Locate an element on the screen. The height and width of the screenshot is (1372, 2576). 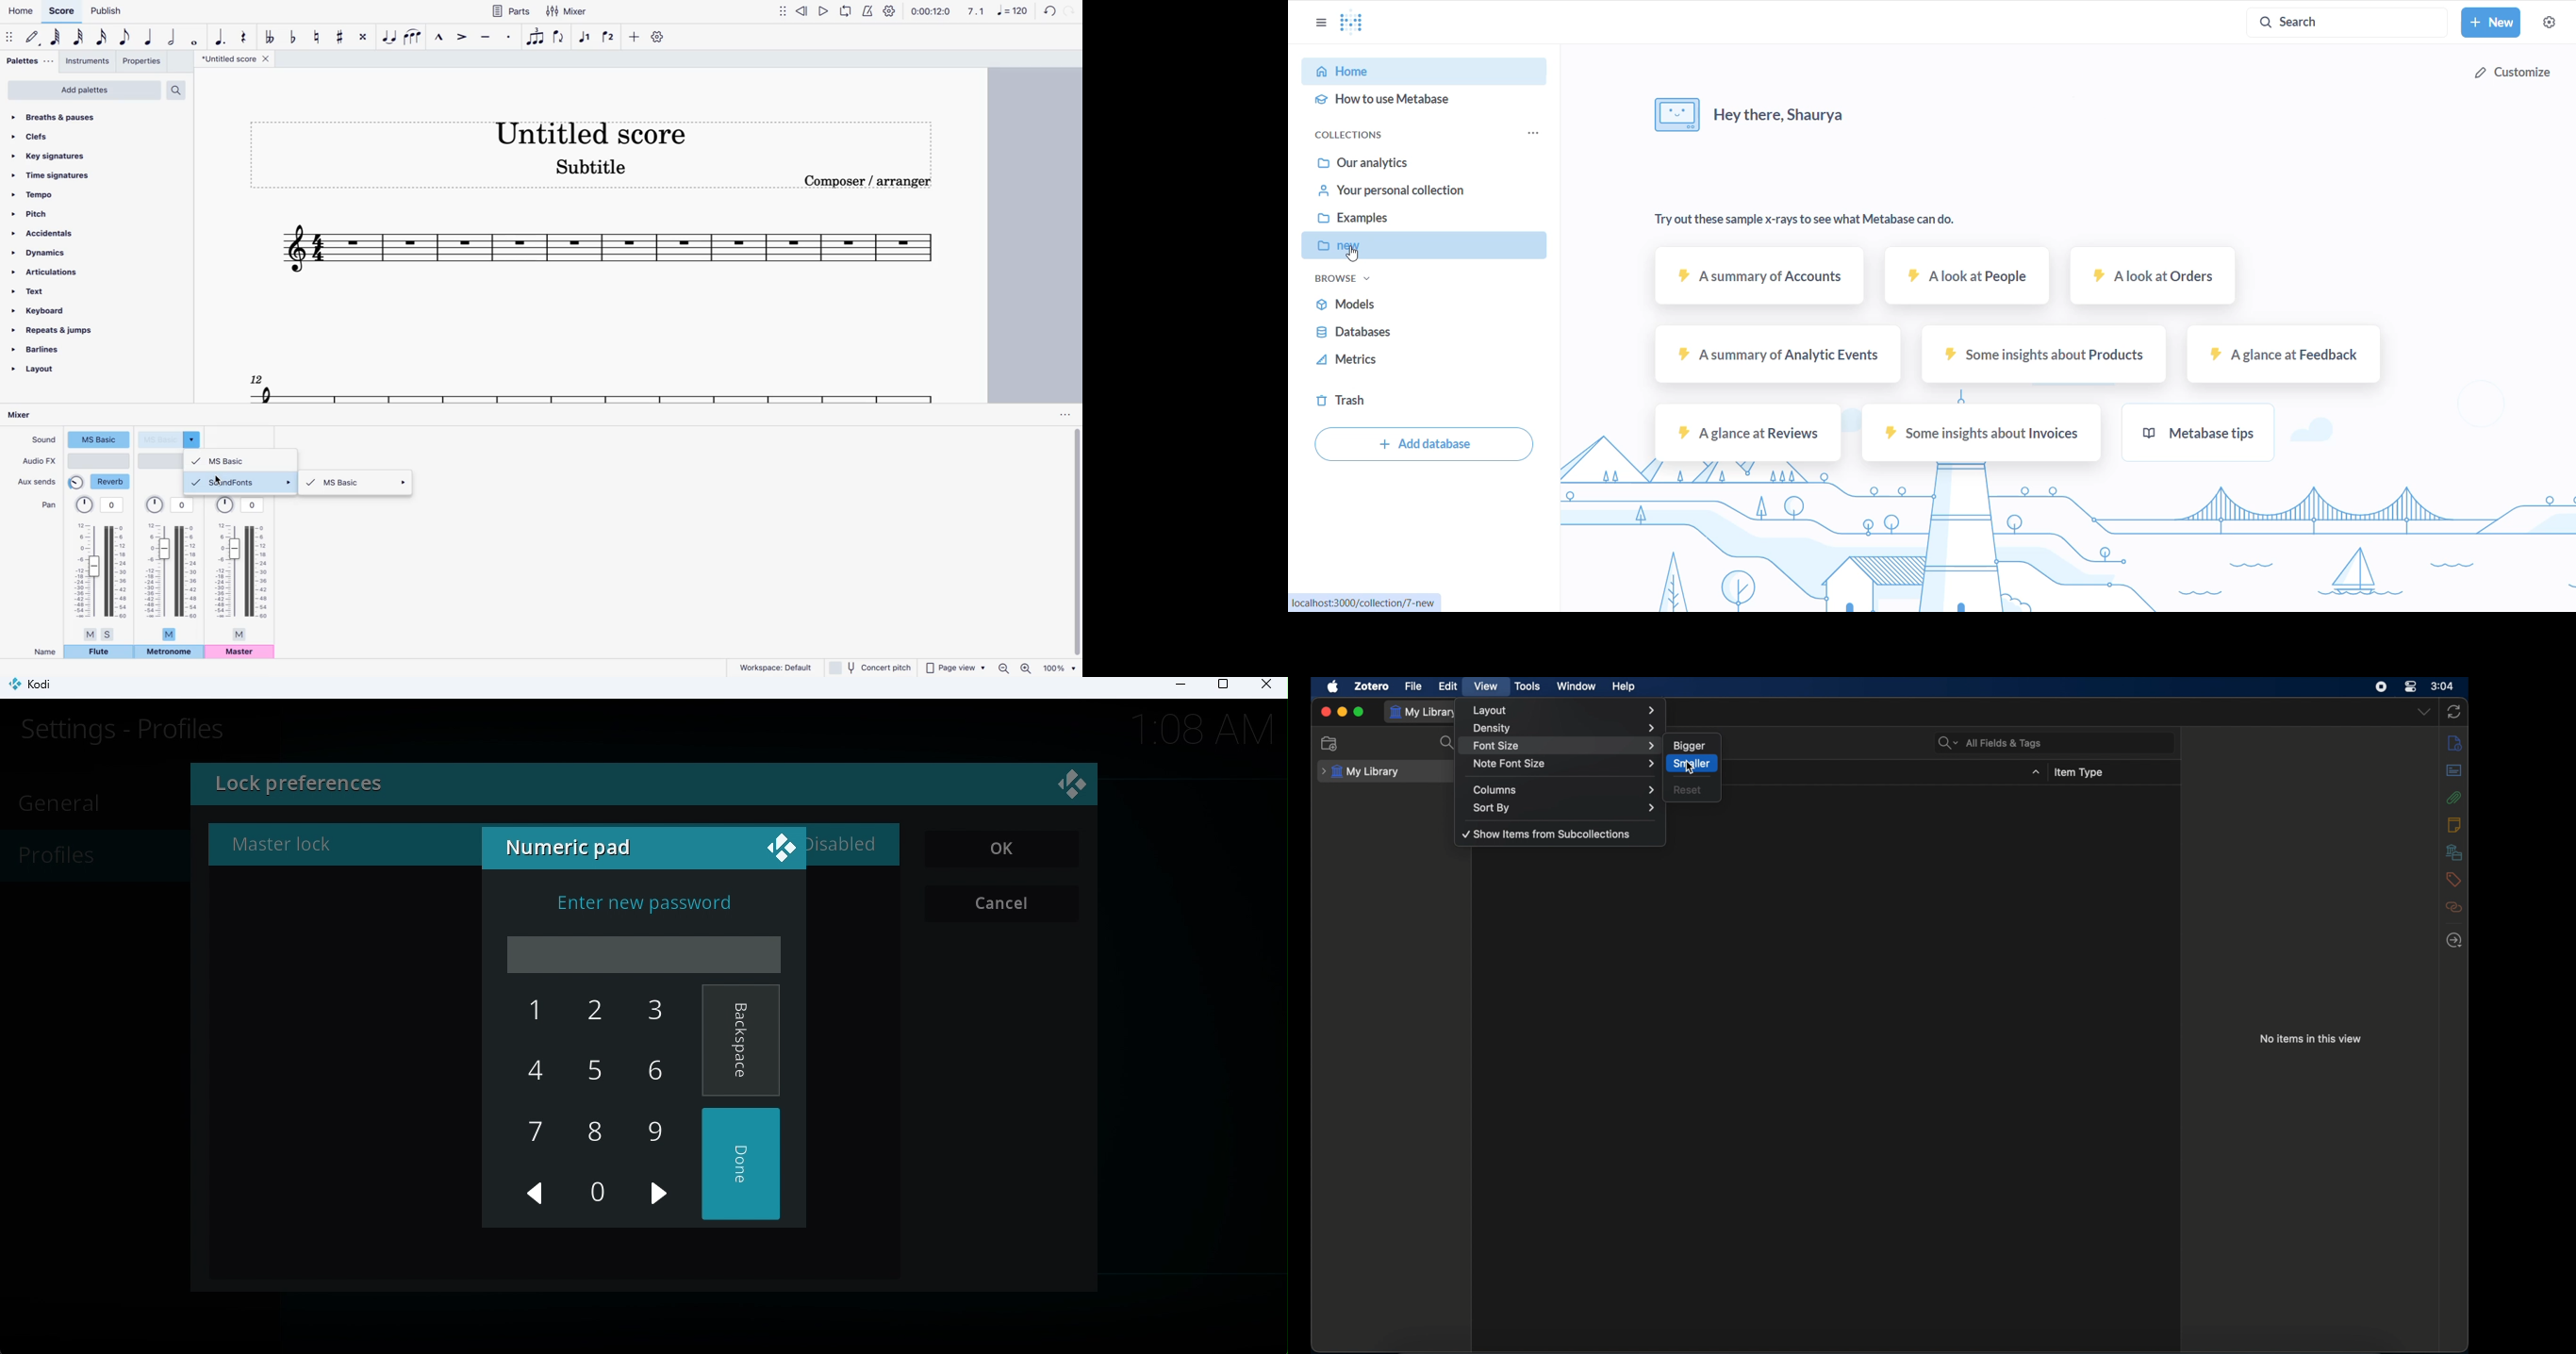
16th note is located at coordinates (103, 37).